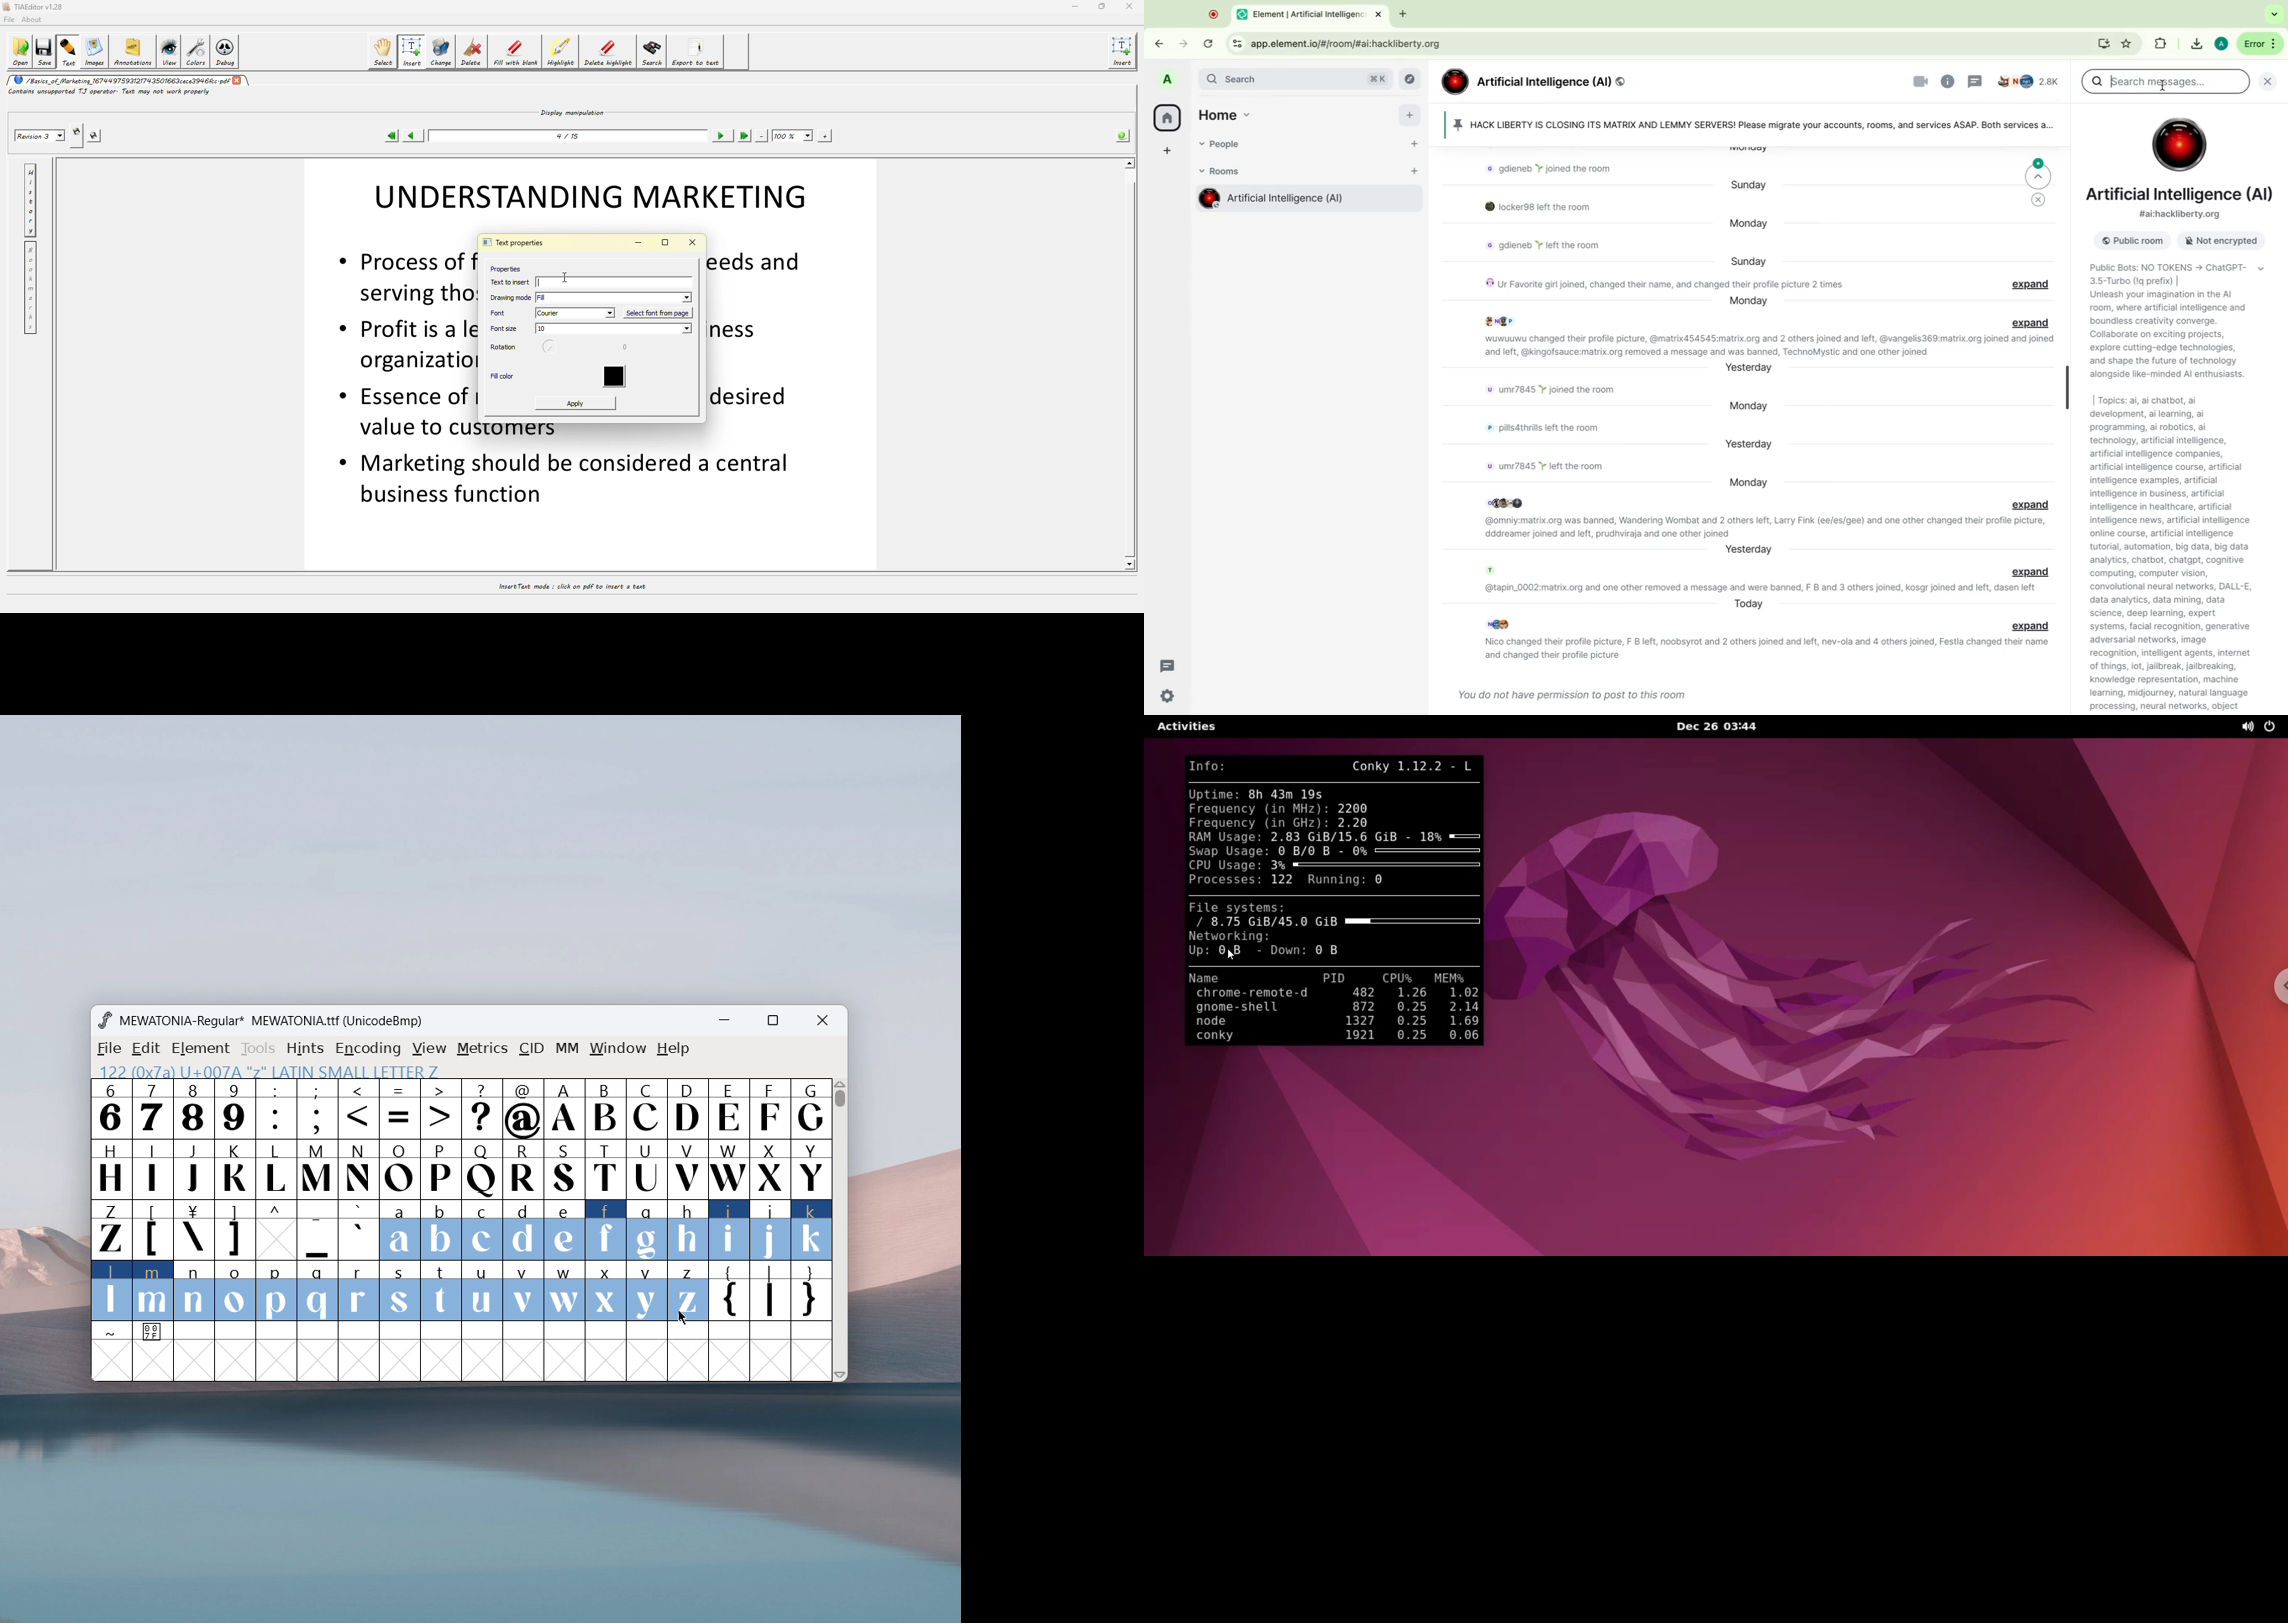 The width and height of the screenshot is (2296, 1624). I want to click on ?, so click(483, 1110).